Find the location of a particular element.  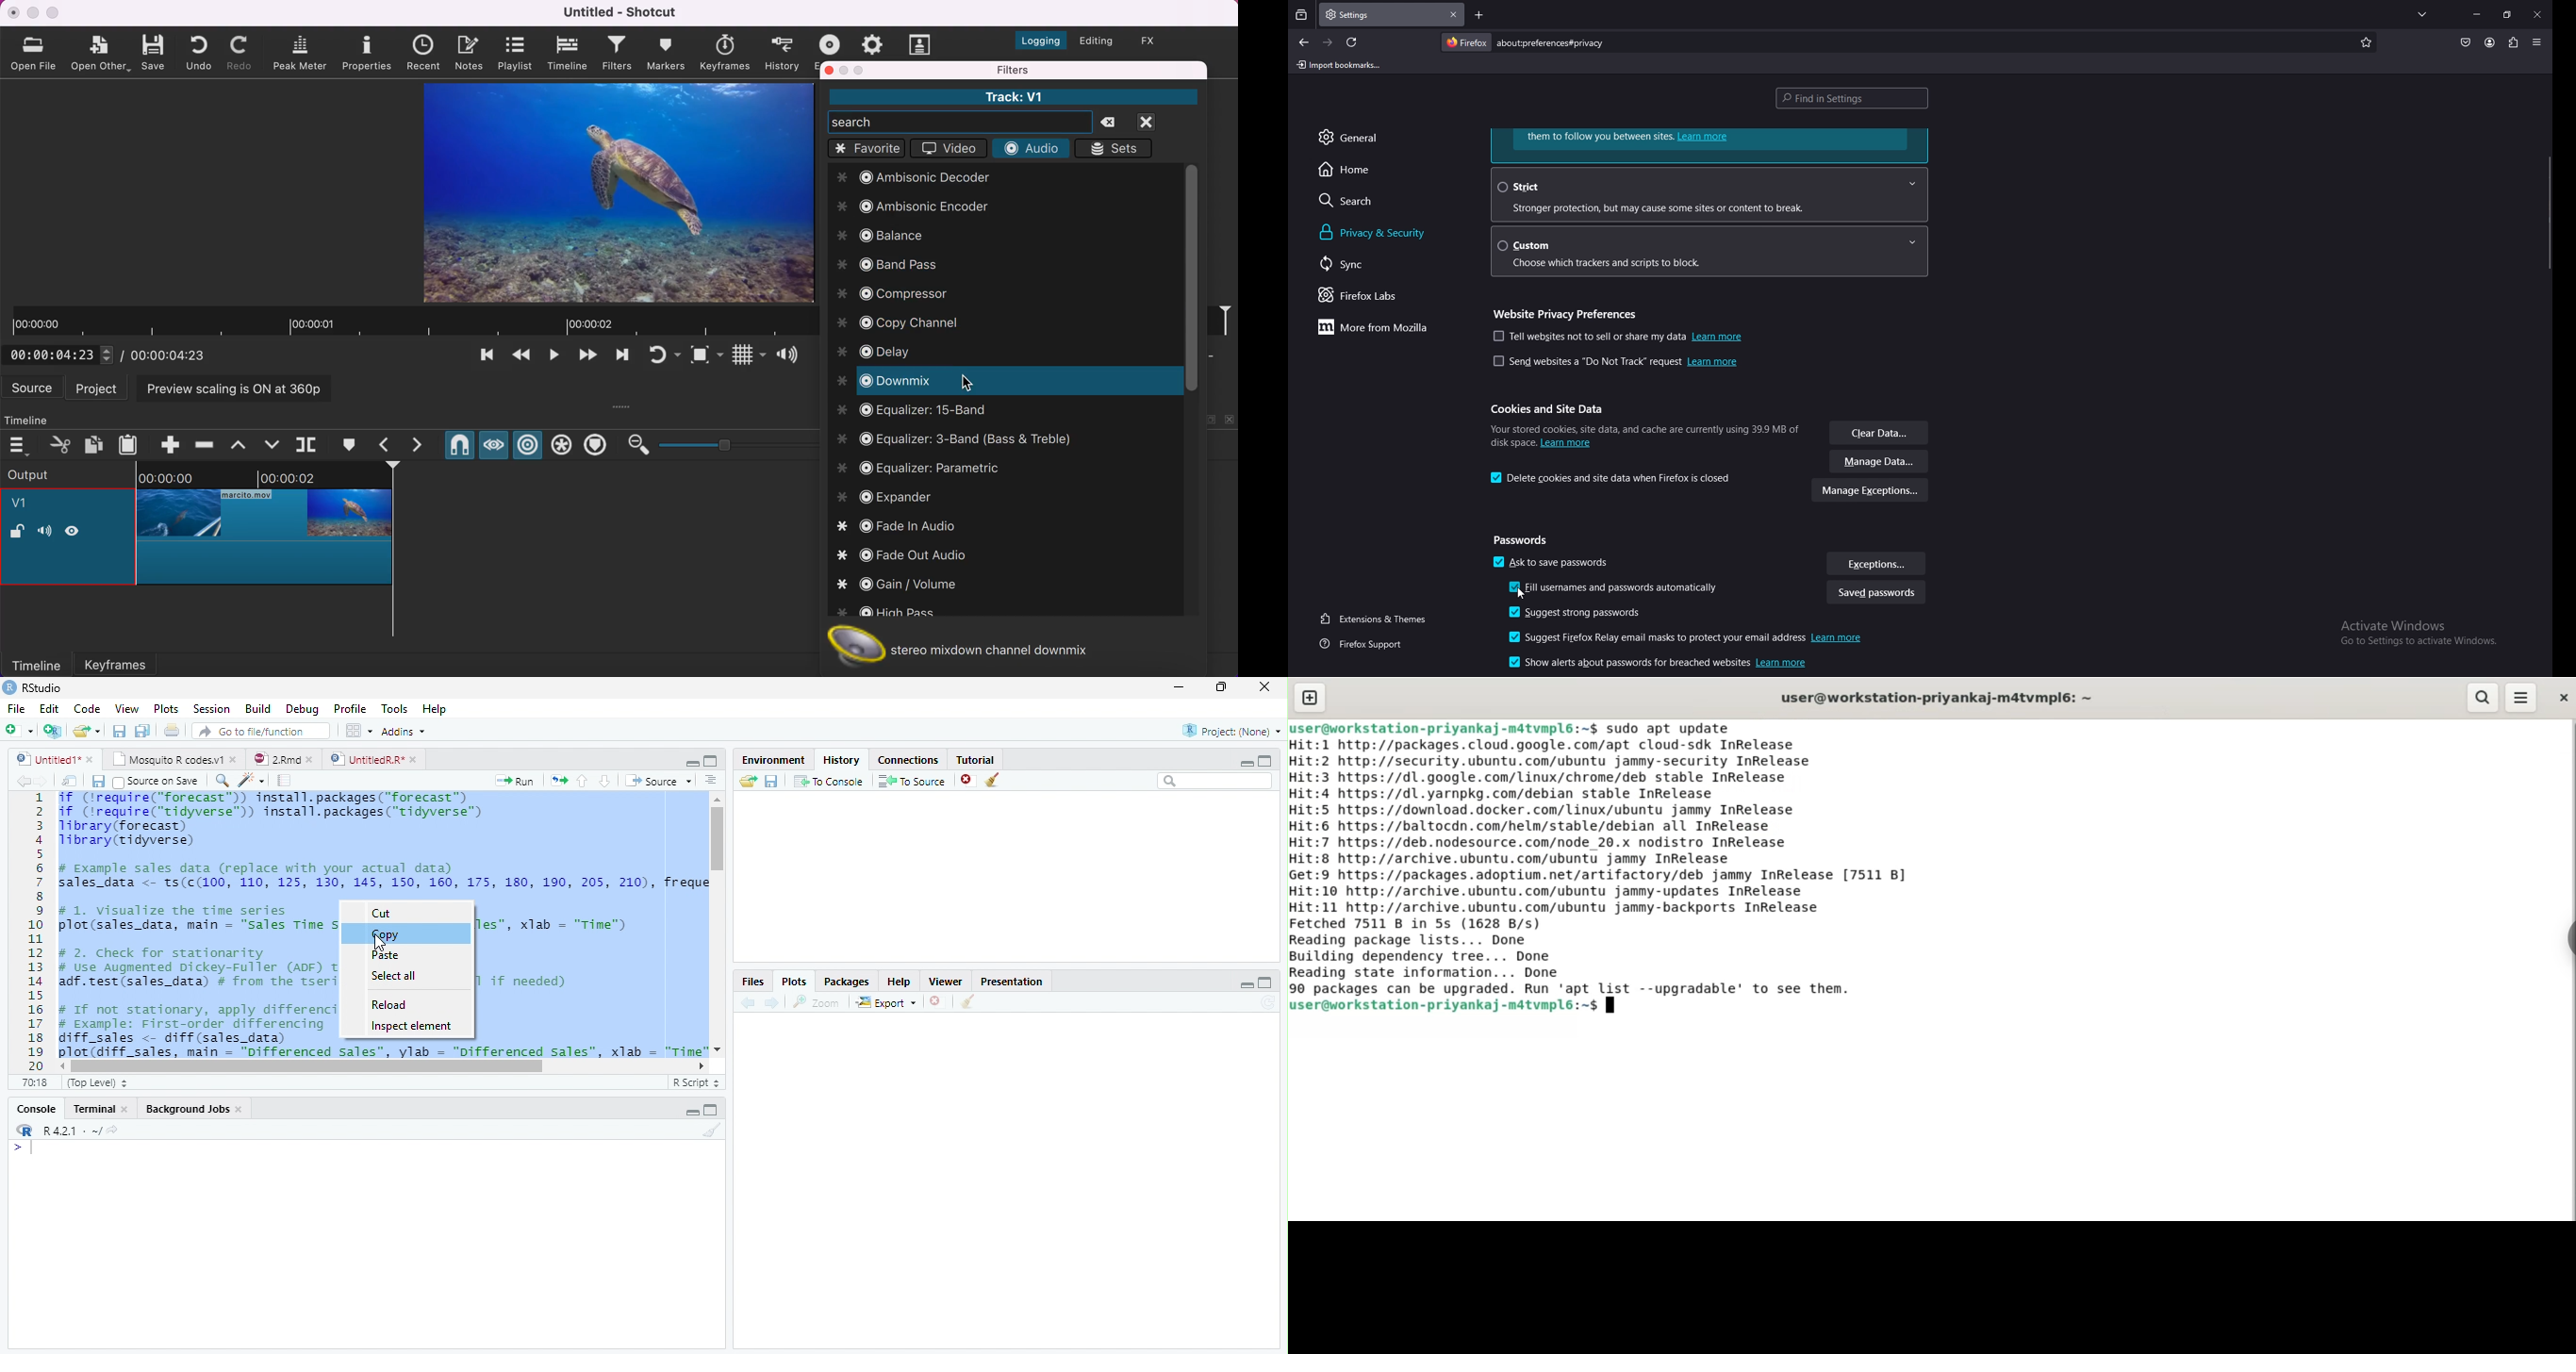

Minimize is located at coordinates (689, 1111).